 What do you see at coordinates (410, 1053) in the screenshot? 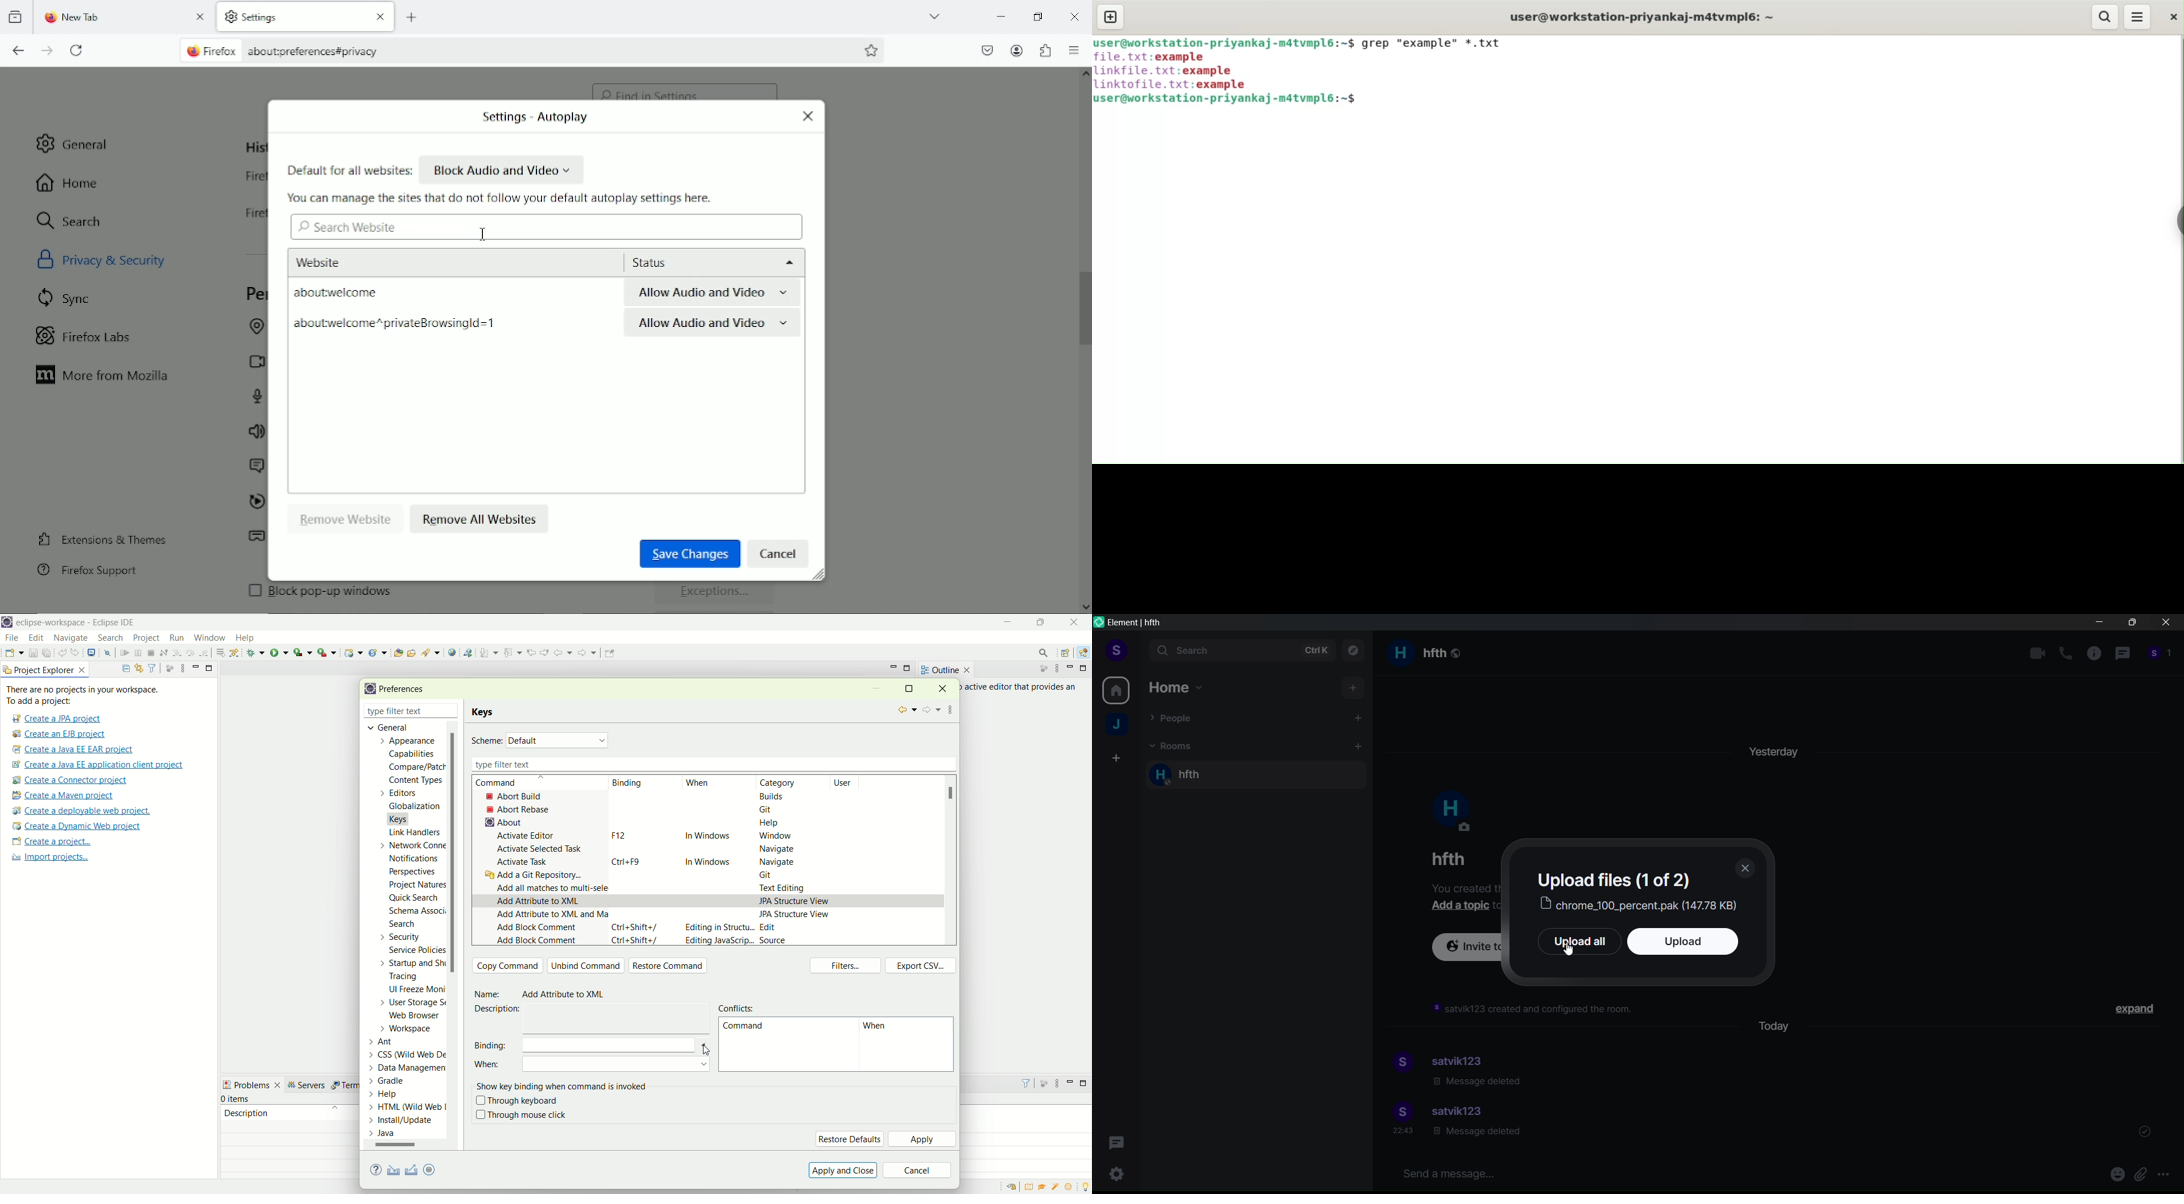
I see `CSS (Wild Web De` at bounding box center [410, 1053].